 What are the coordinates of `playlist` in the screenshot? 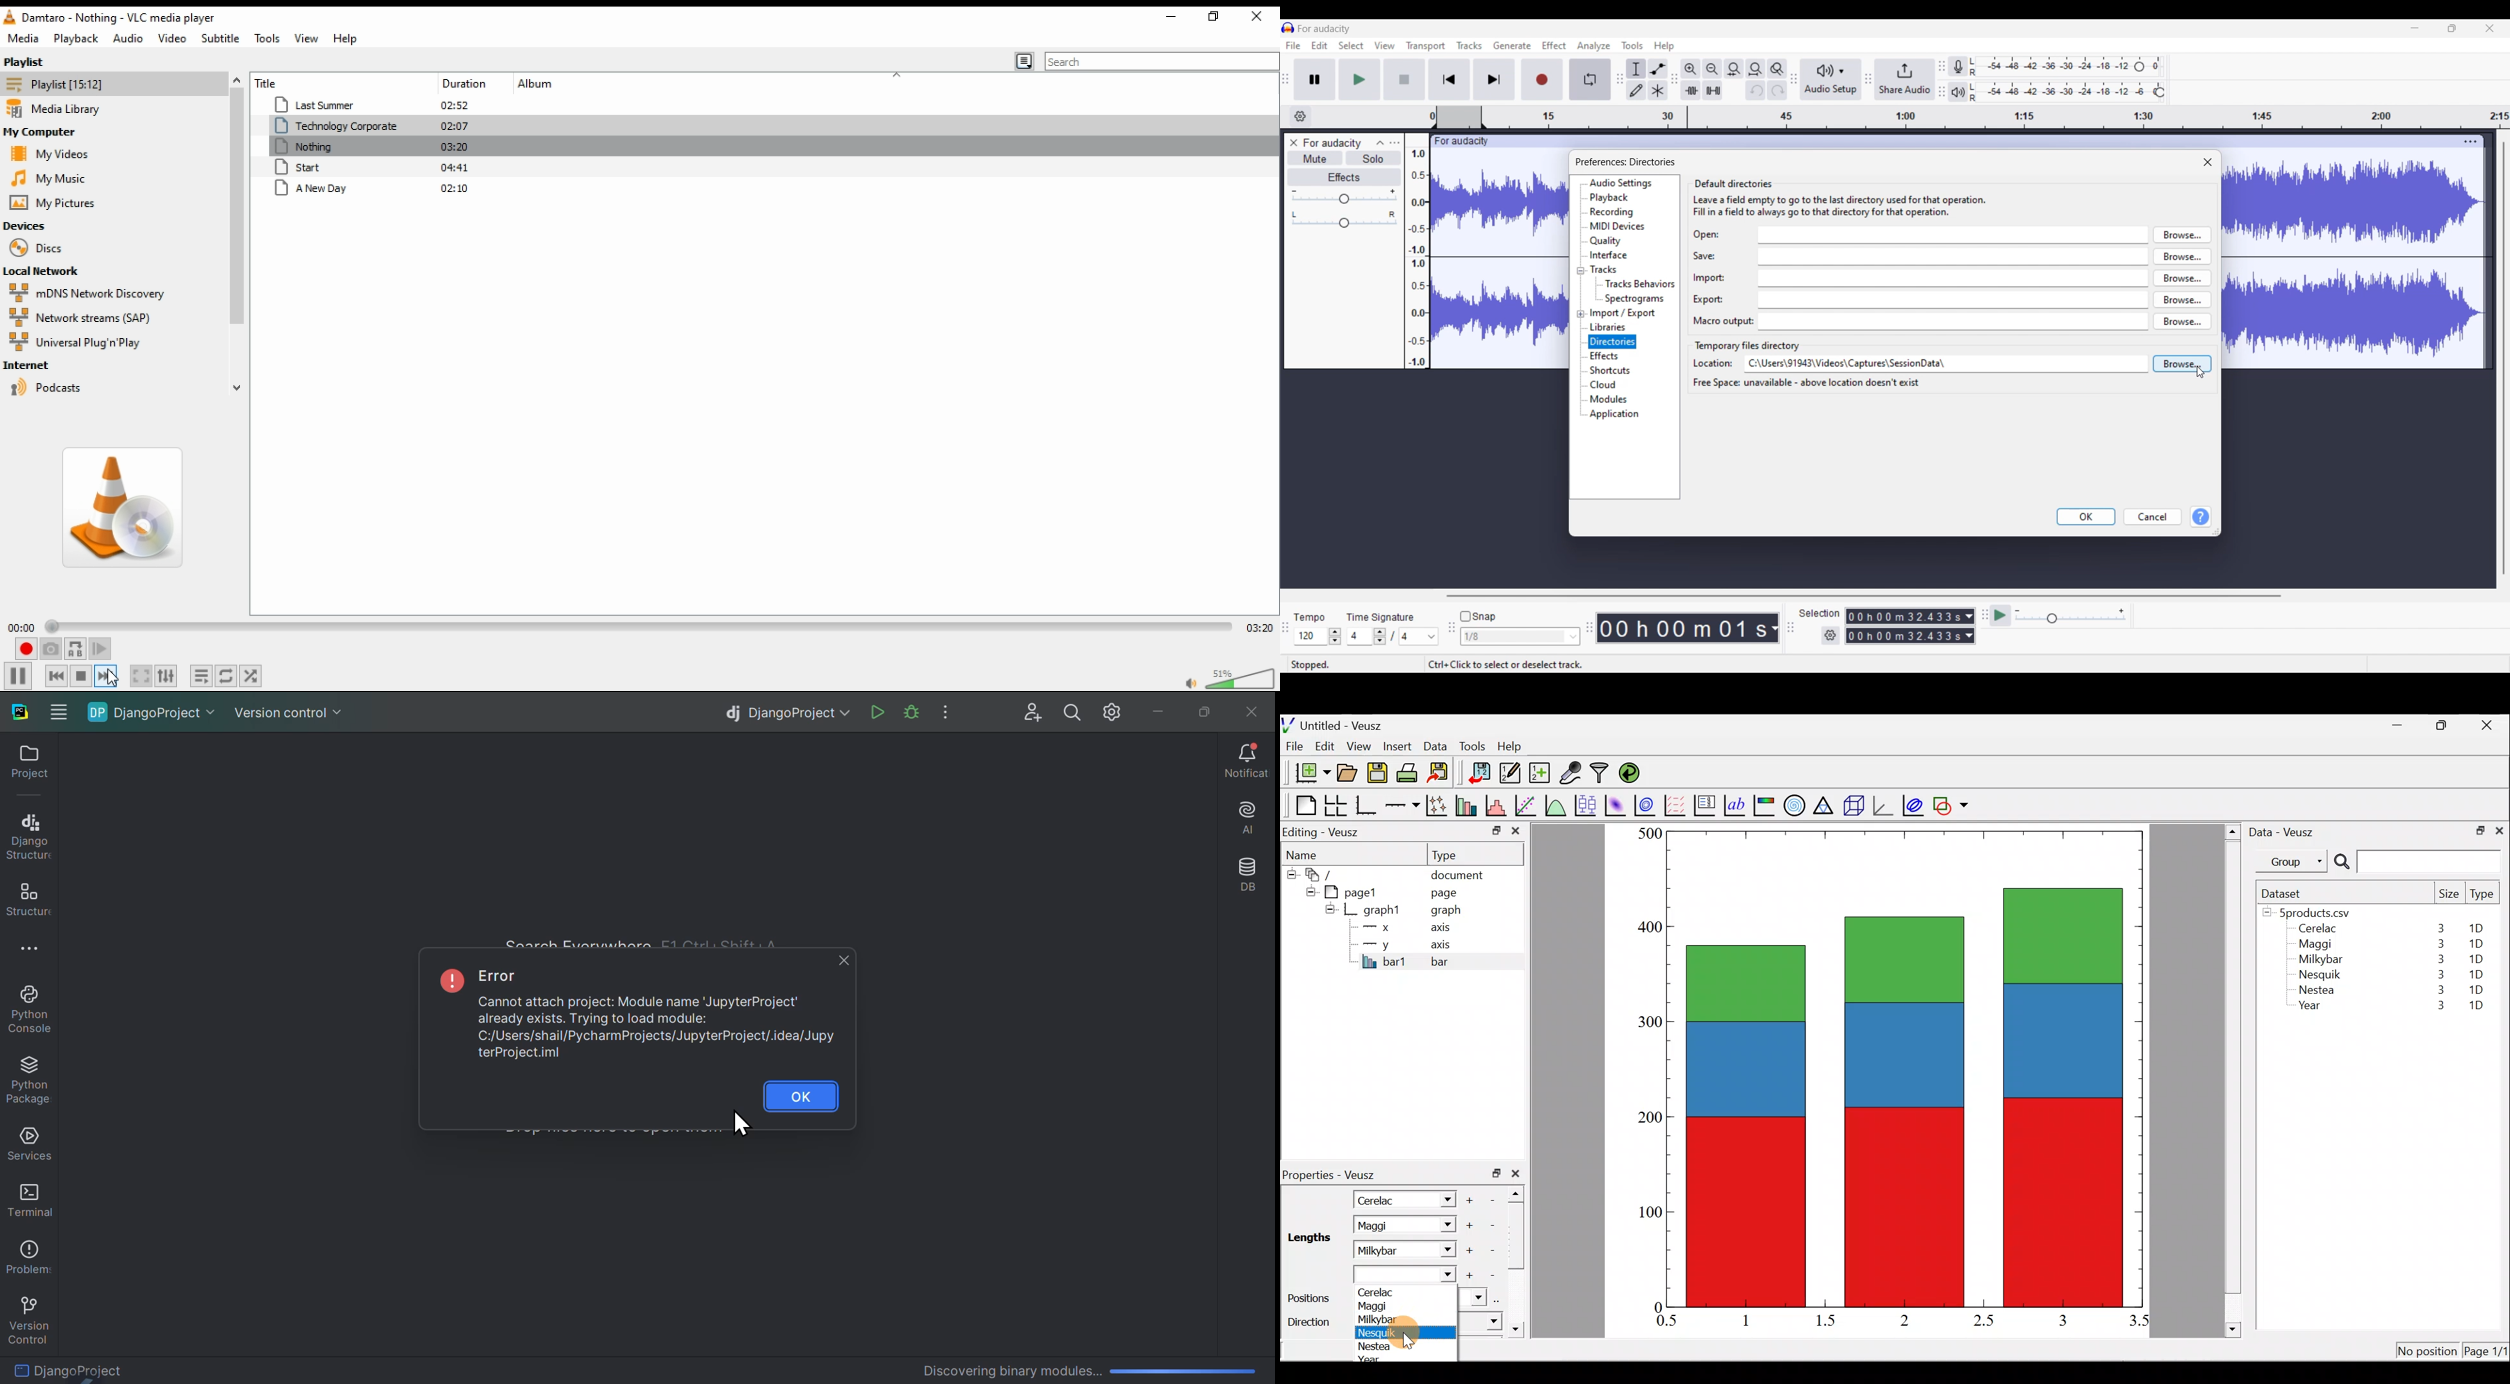 It's located at (28, 63).